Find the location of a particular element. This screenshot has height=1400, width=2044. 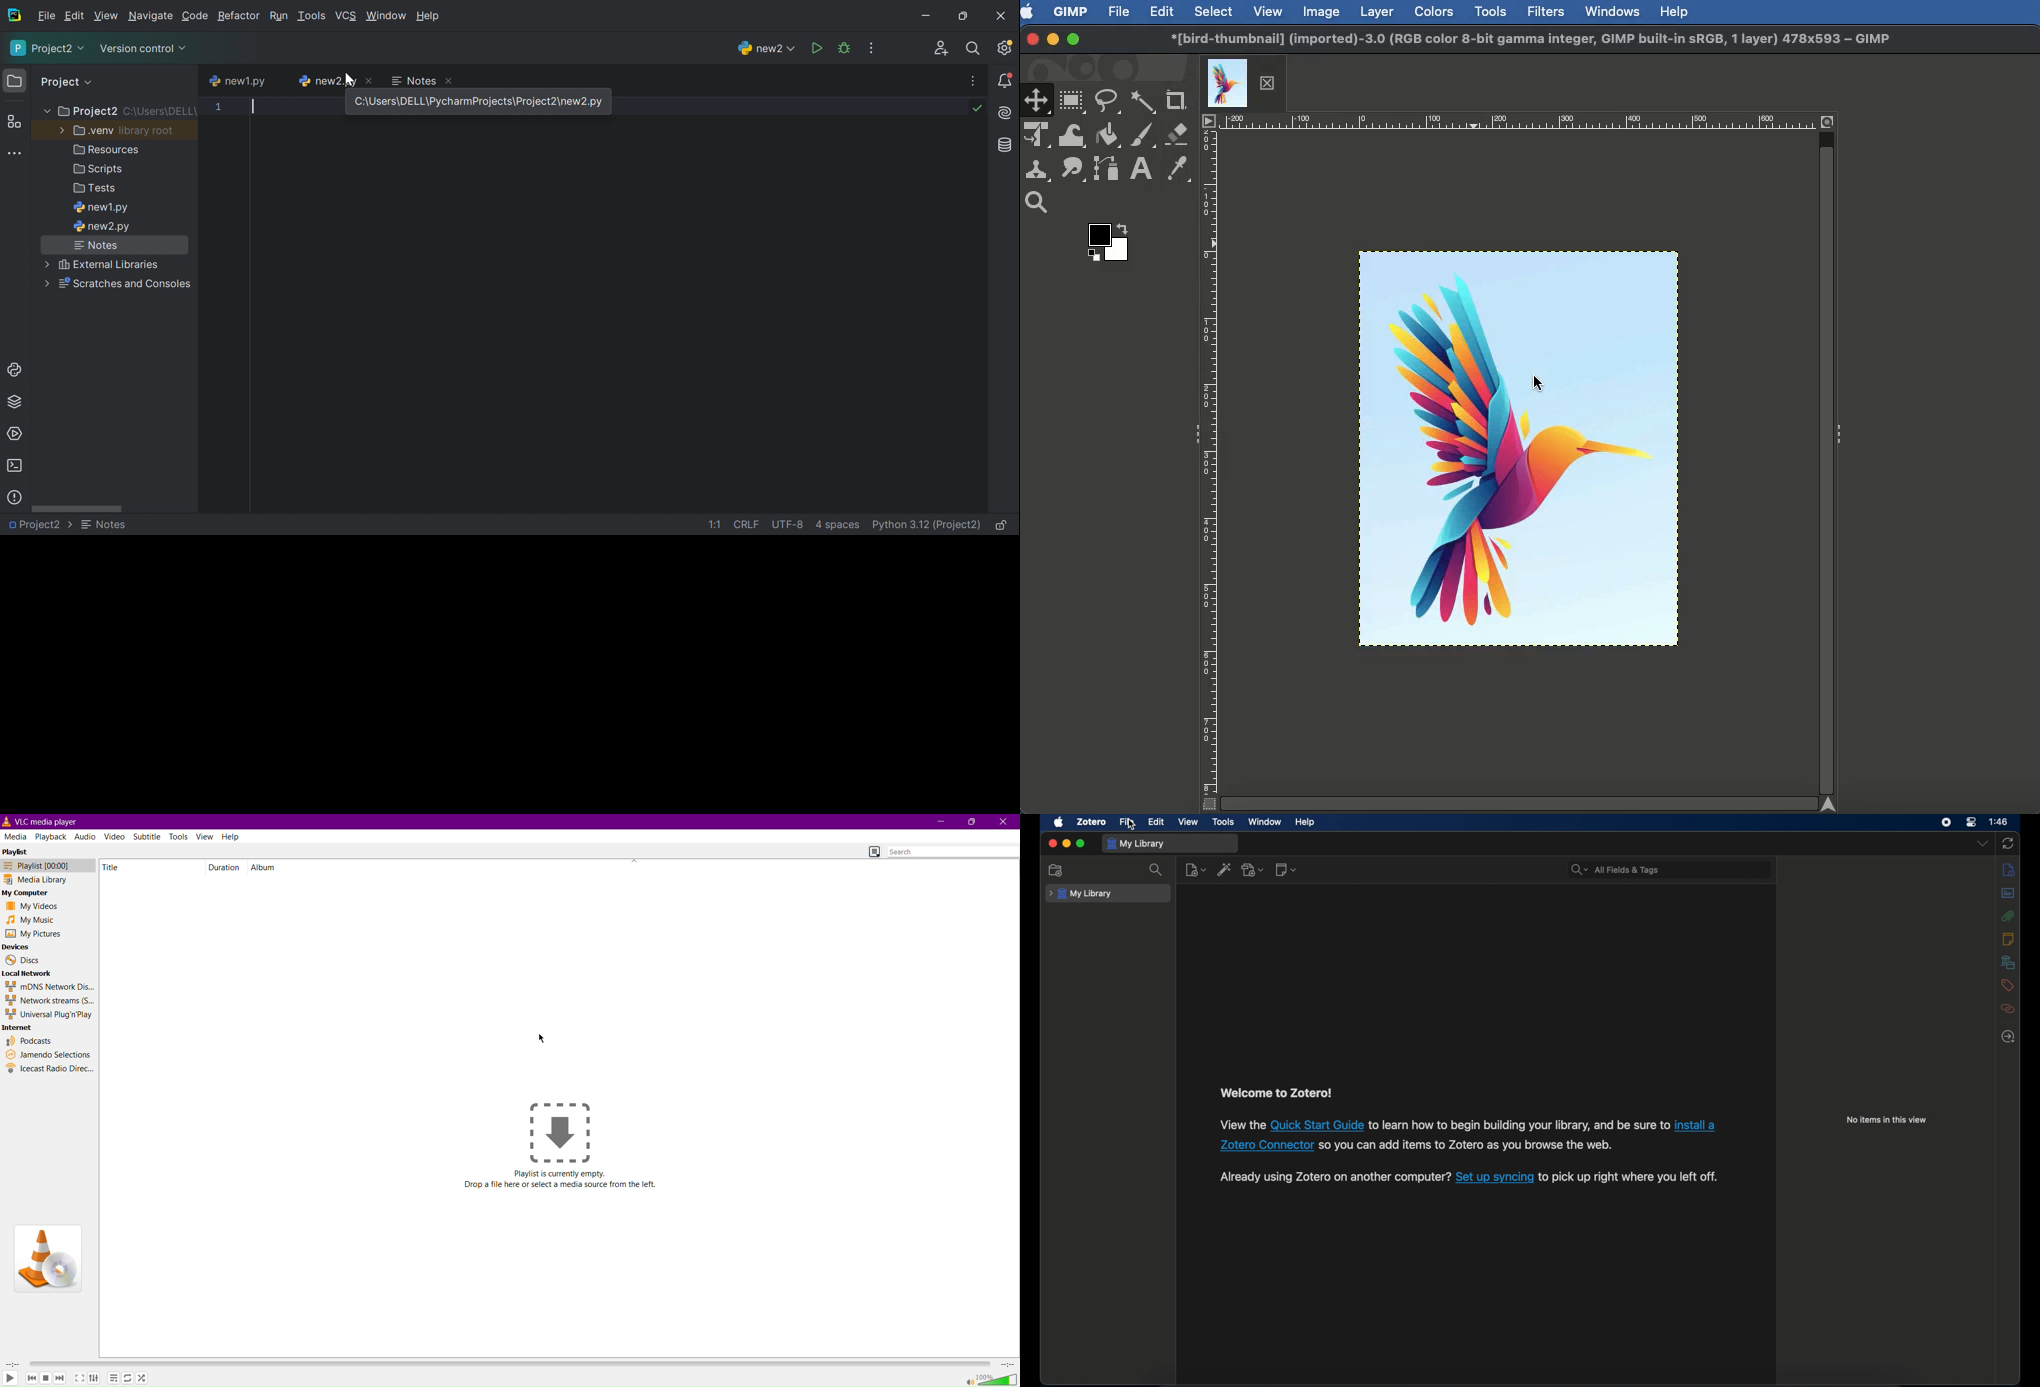

More tool windows is located at coordinates (14, 153).